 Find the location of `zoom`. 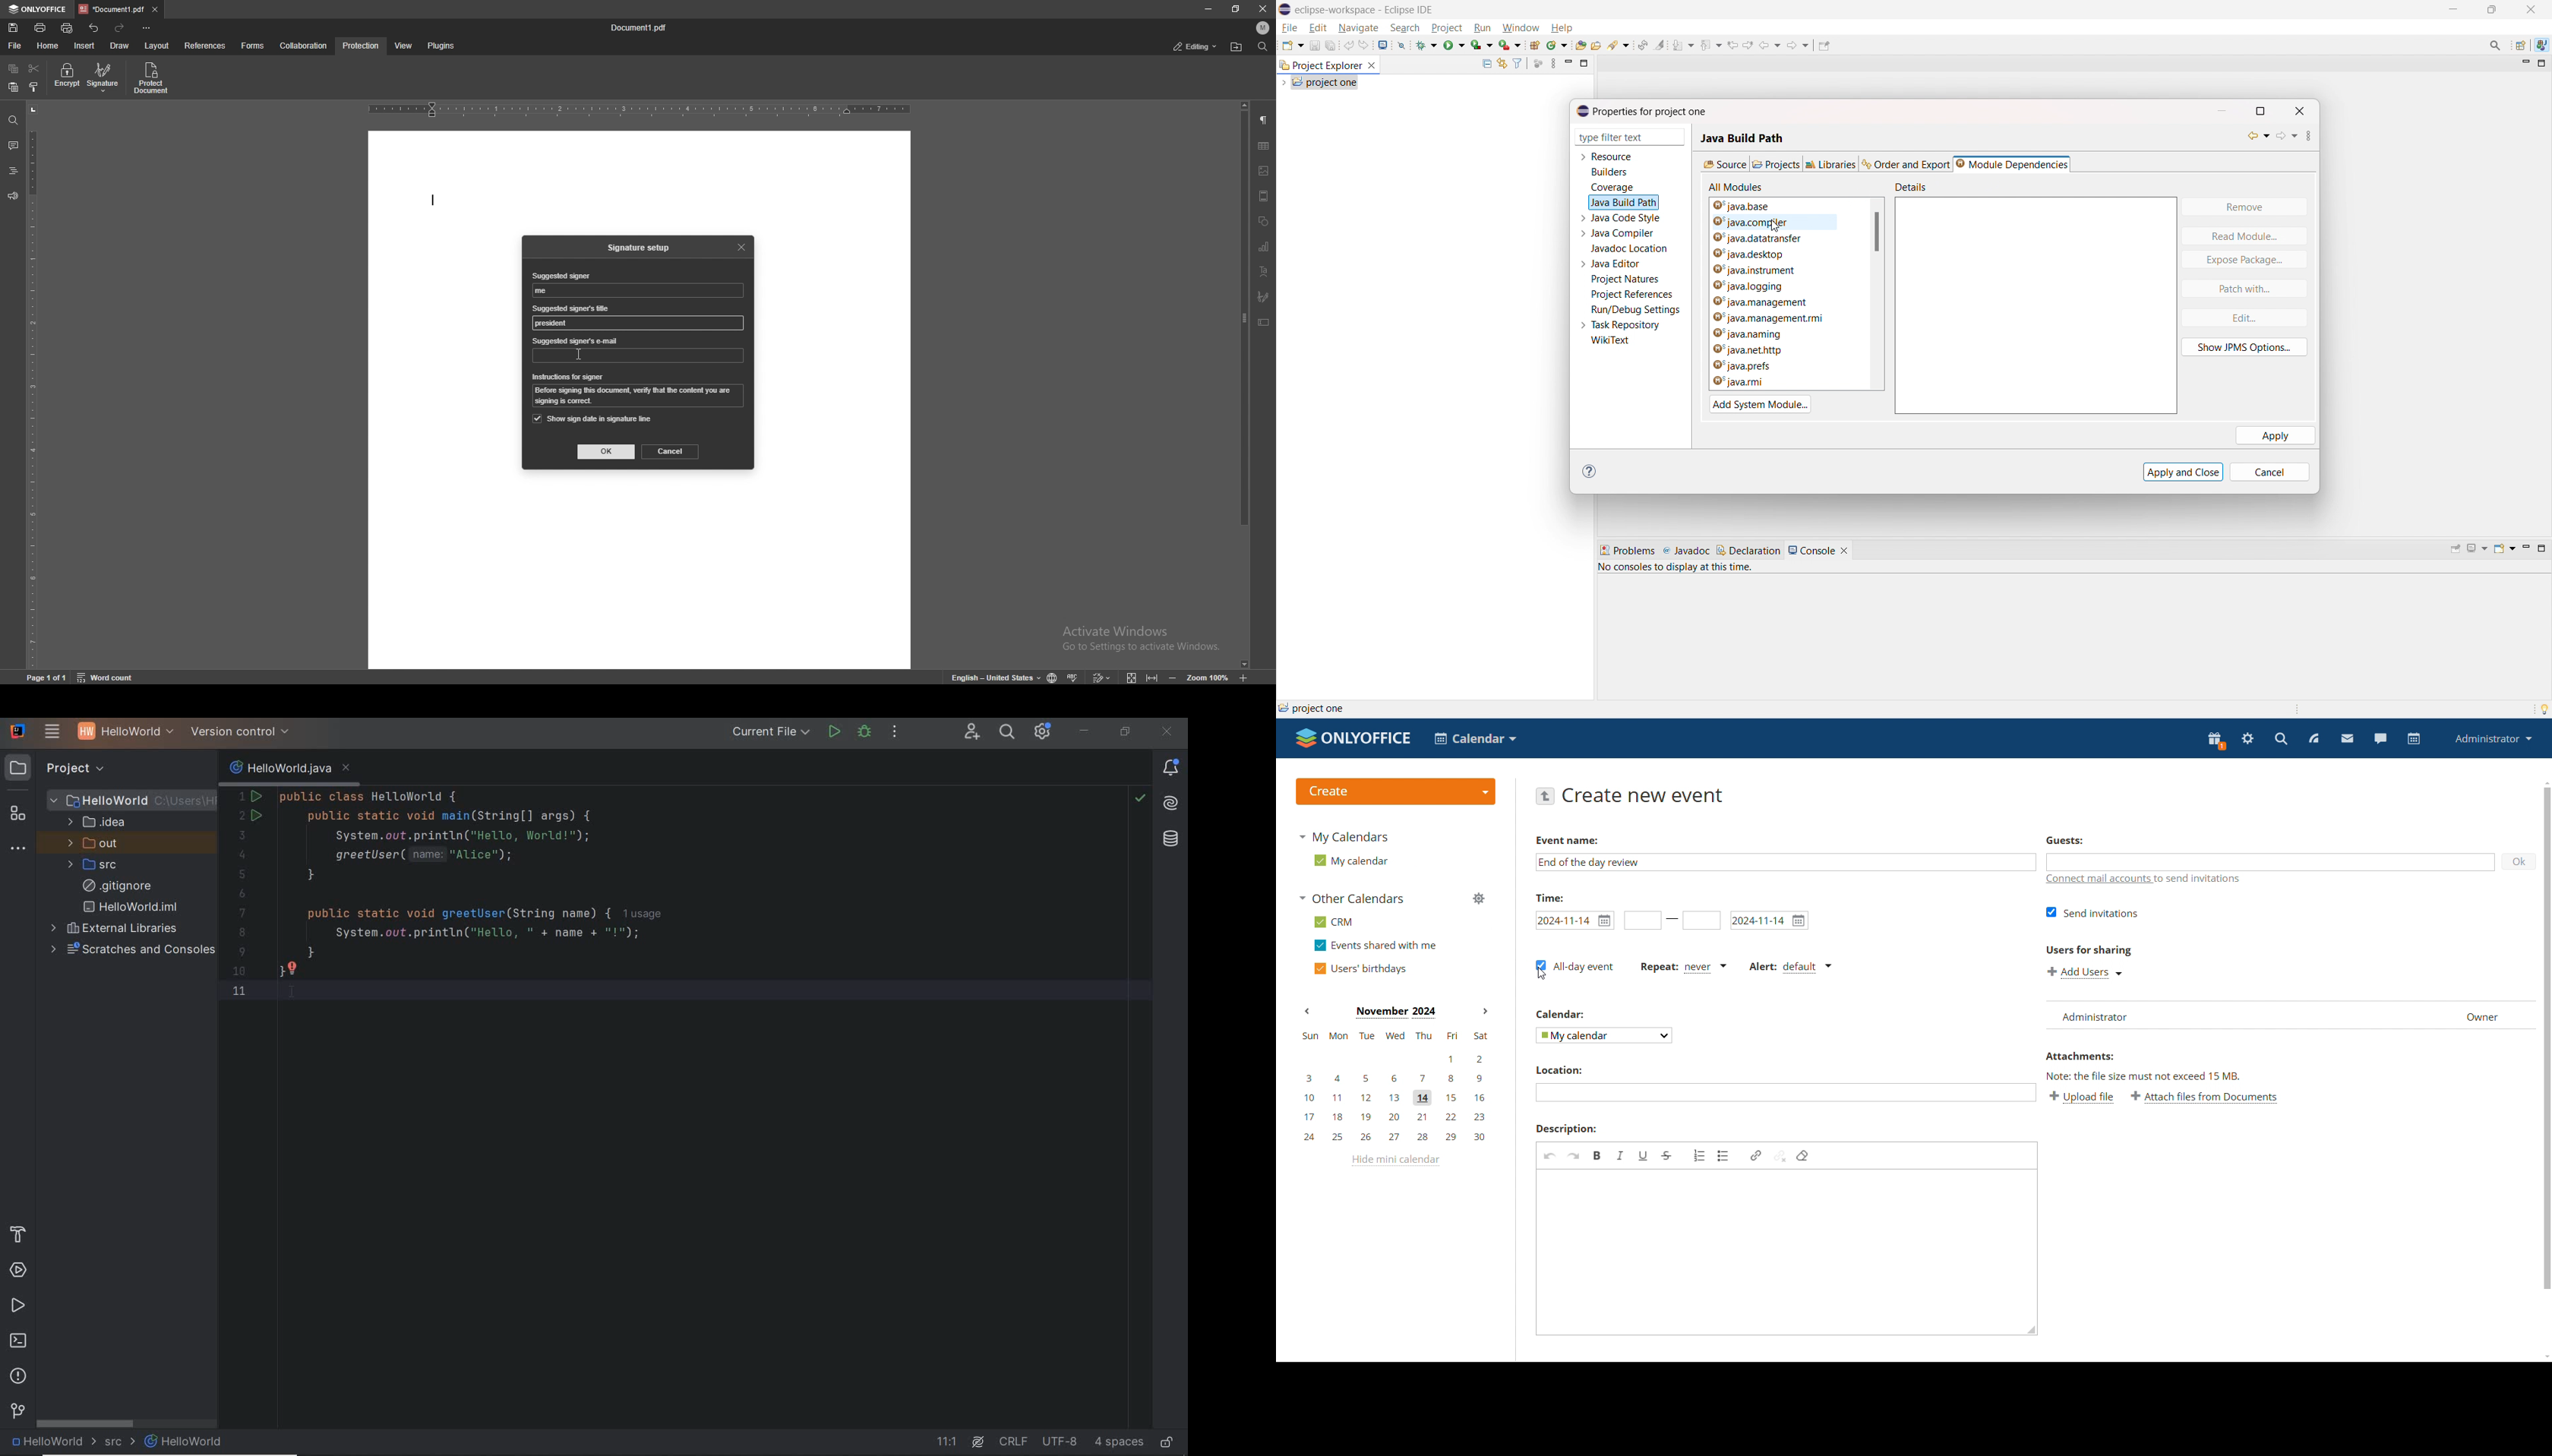

zoom is located at coordinates (1198, 677).